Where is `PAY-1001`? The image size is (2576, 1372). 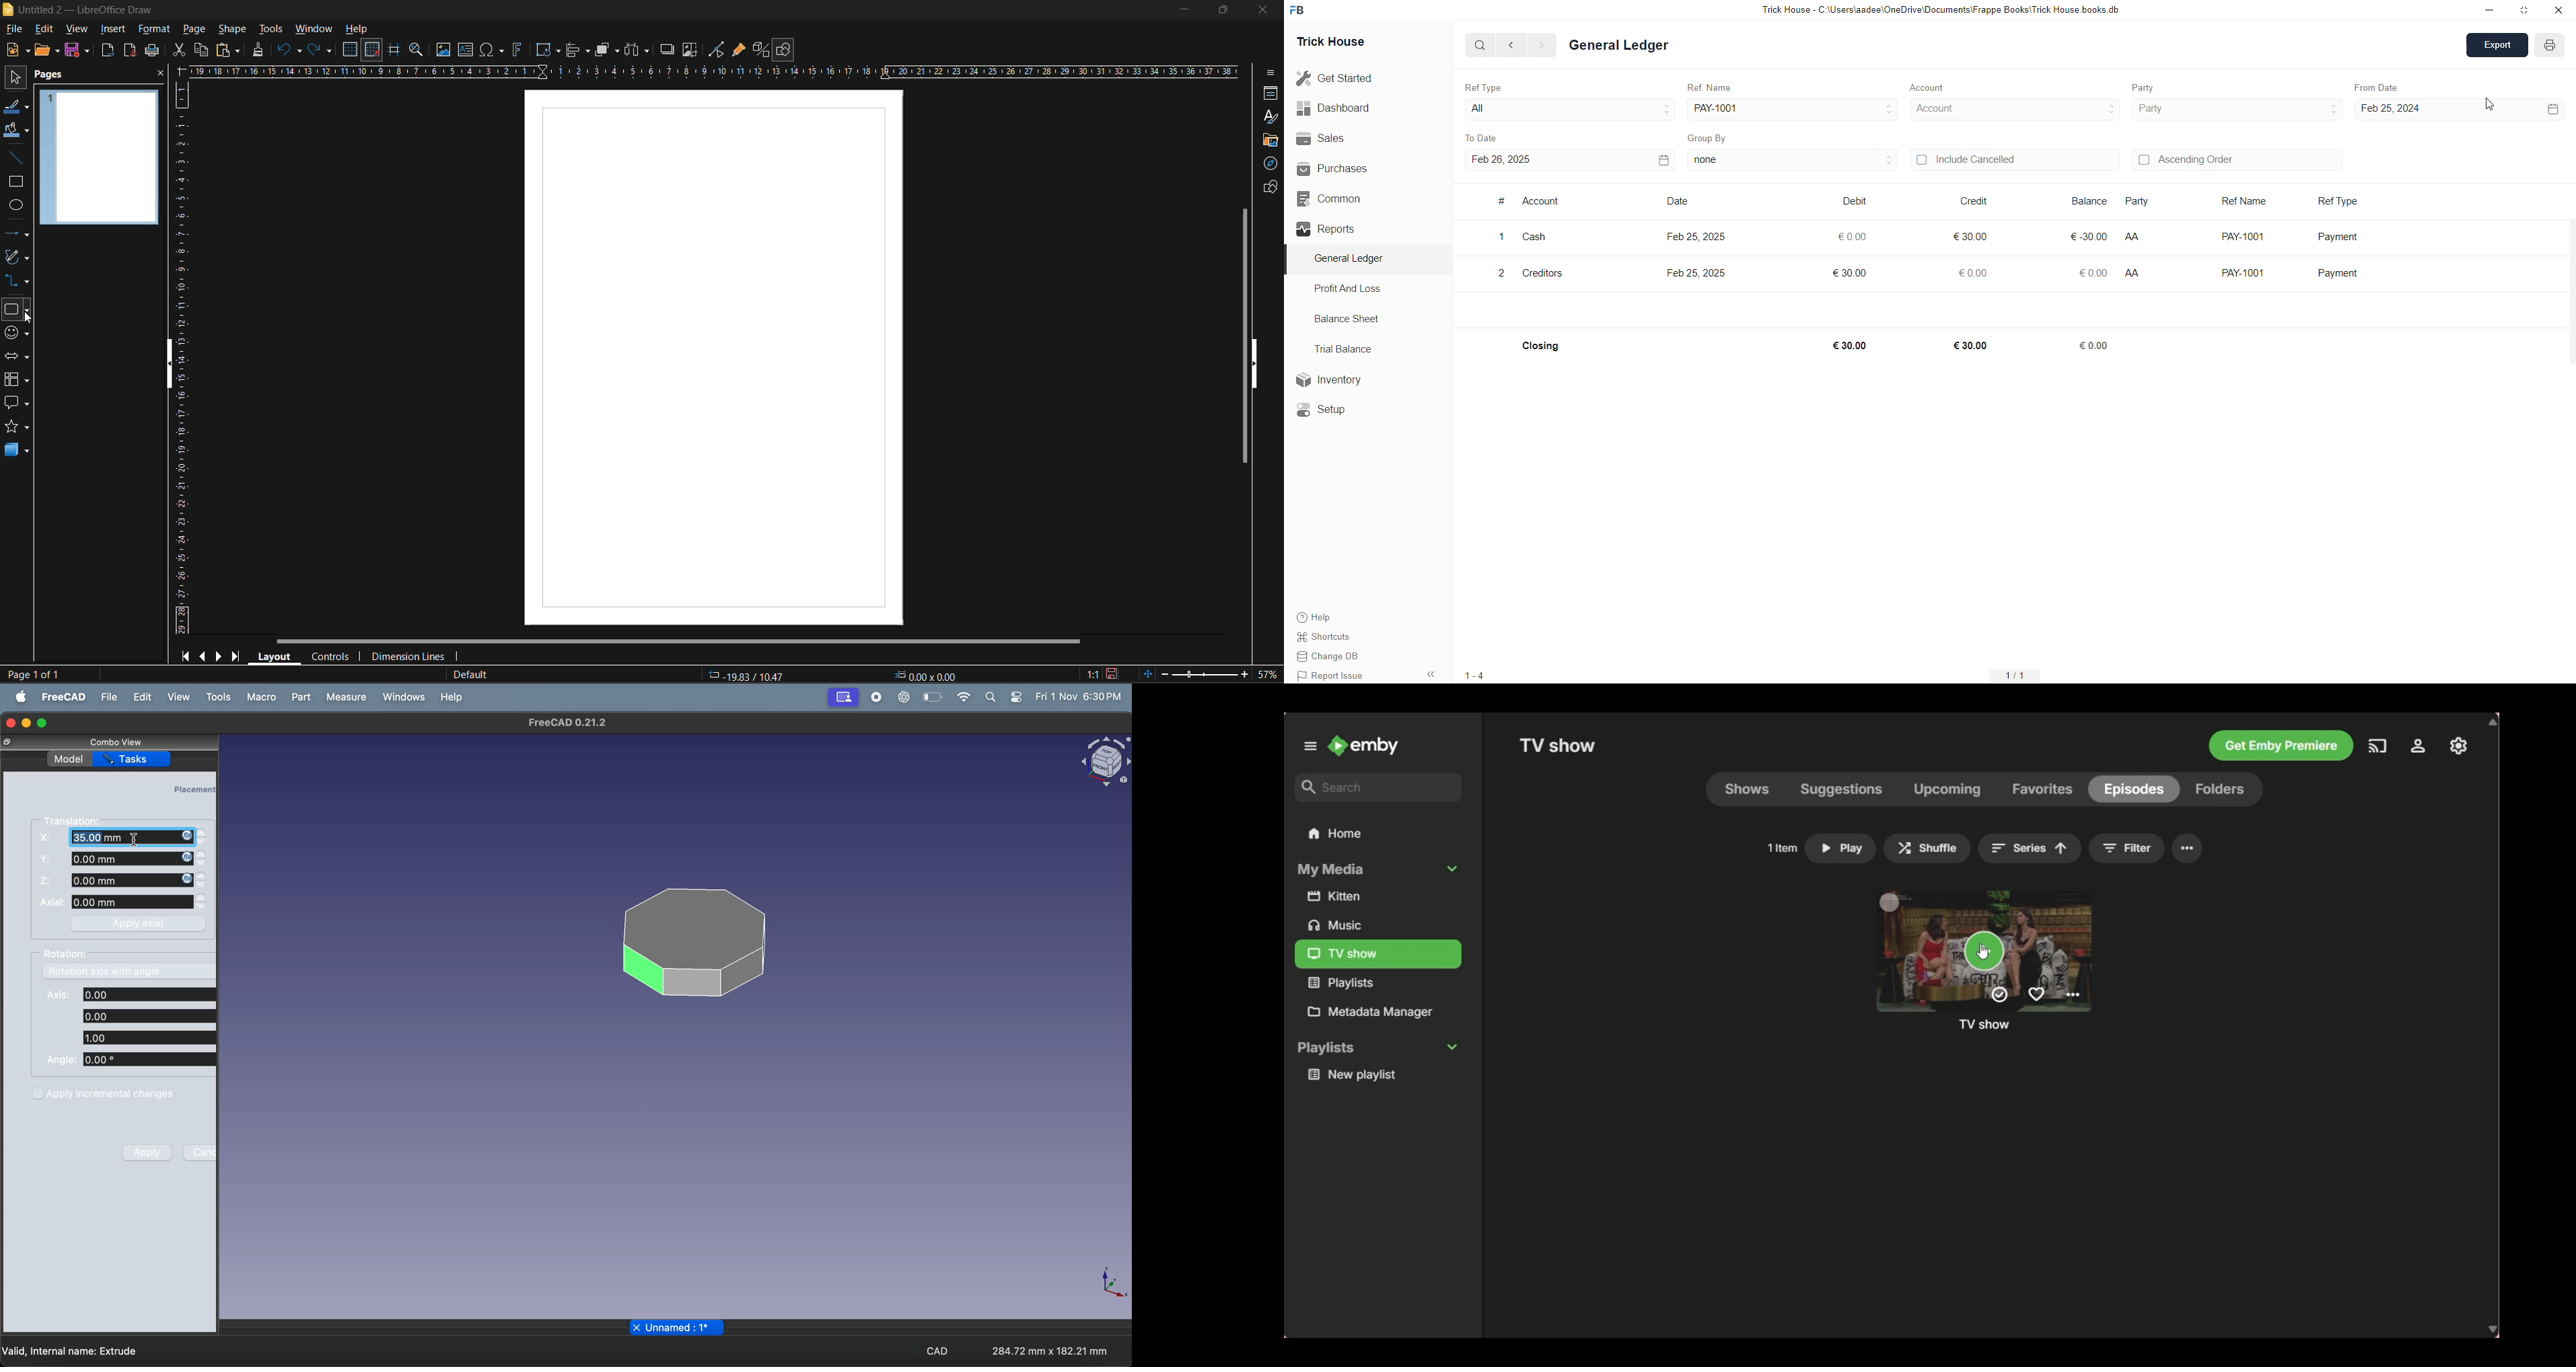 PAY-1001 is located at coordinates (2241, 235).